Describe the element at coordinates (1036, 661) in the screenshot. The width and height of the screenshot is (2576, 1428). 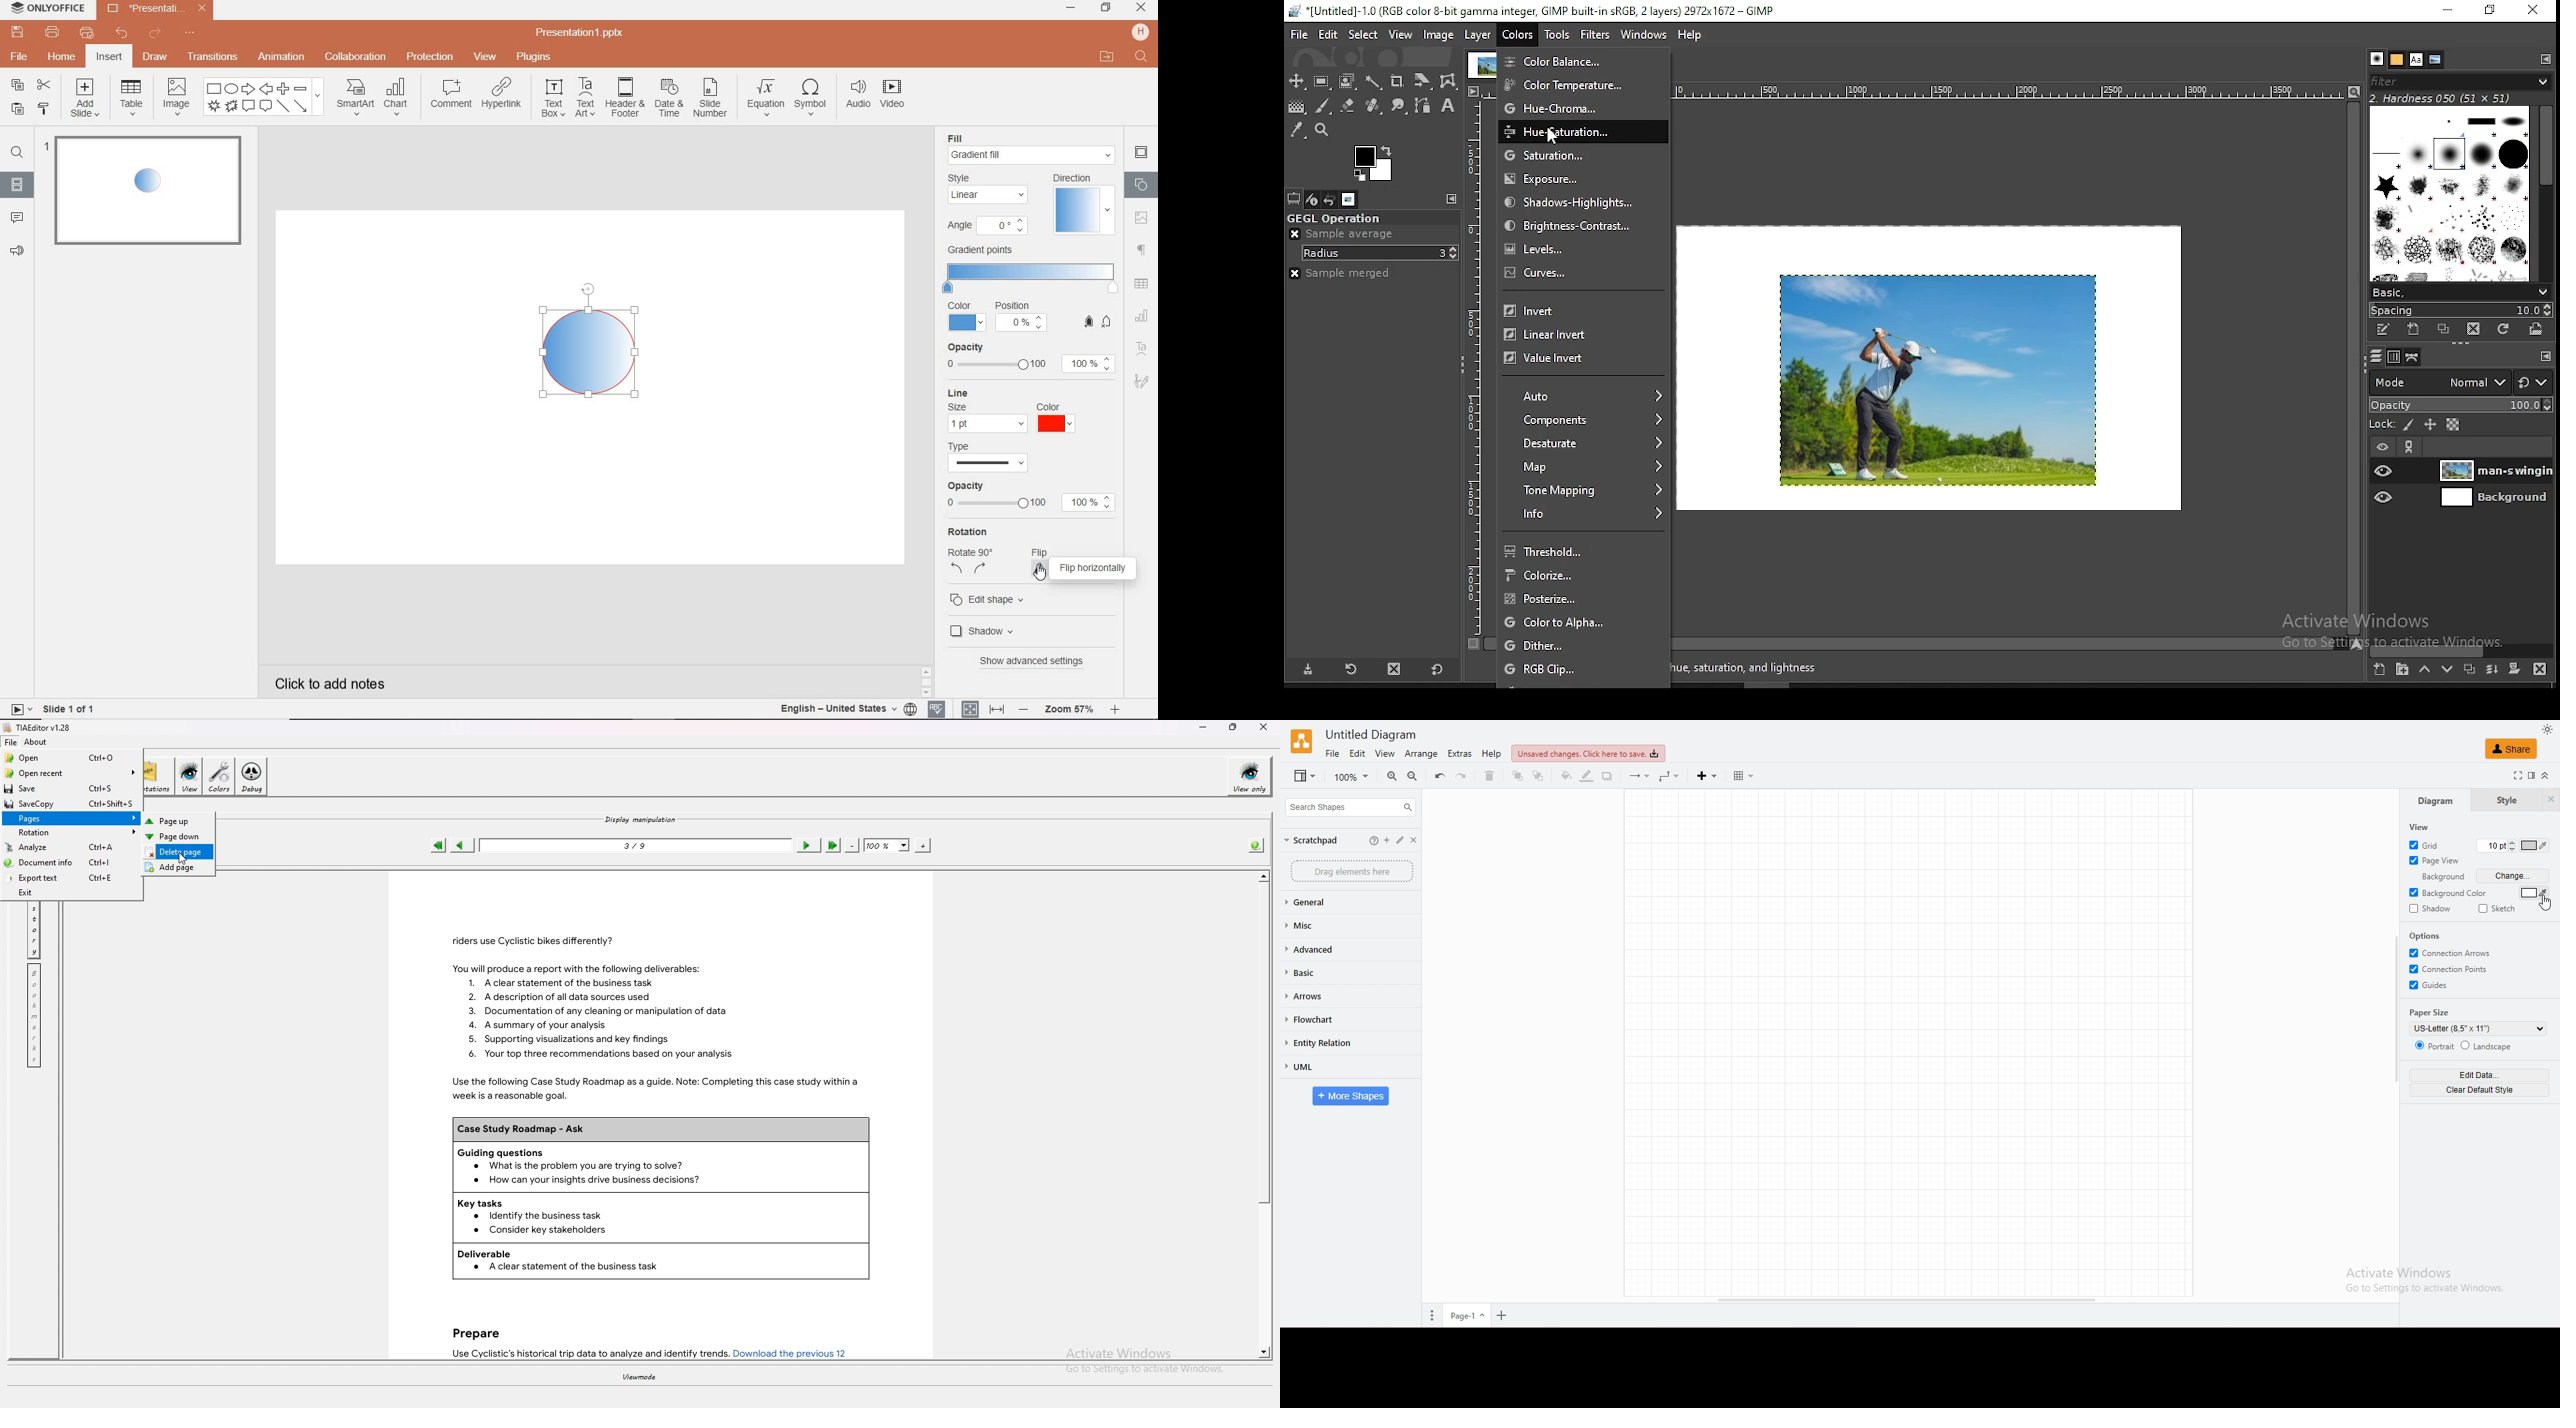
I see `SHOW ADVANCED SETTINGS` at that location.